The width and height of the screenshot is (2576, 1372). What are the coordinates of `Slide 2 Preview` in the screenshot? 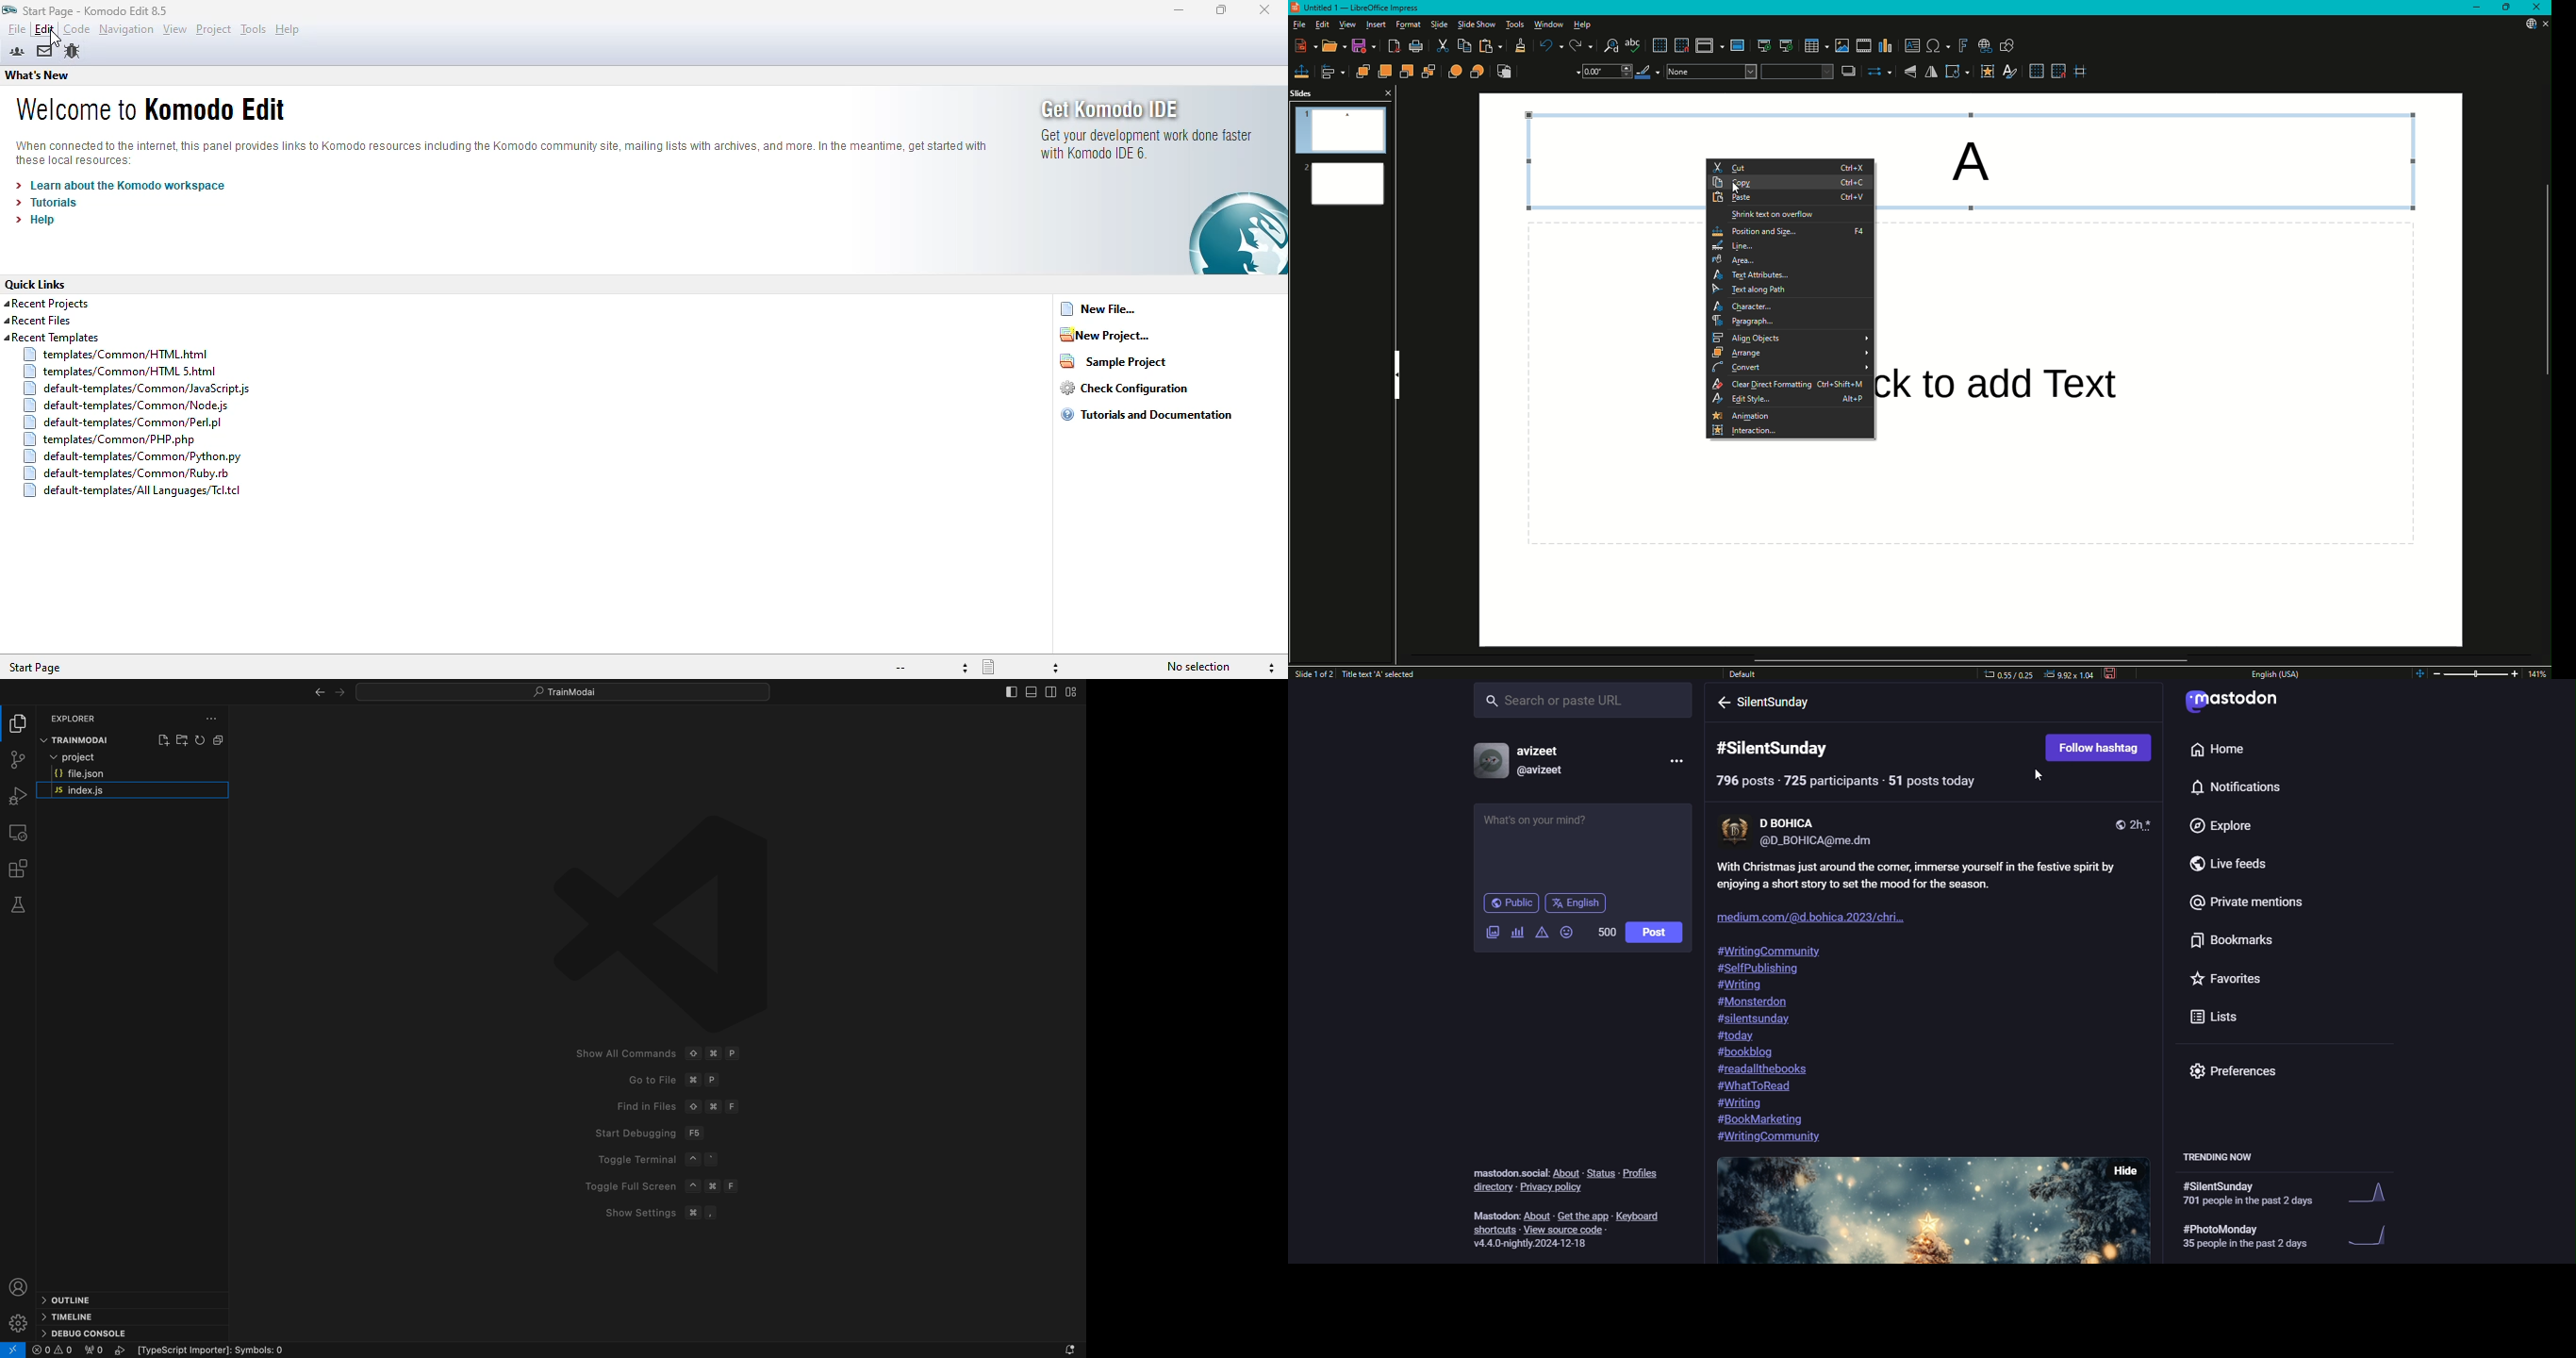 It's located at (1346, 187).